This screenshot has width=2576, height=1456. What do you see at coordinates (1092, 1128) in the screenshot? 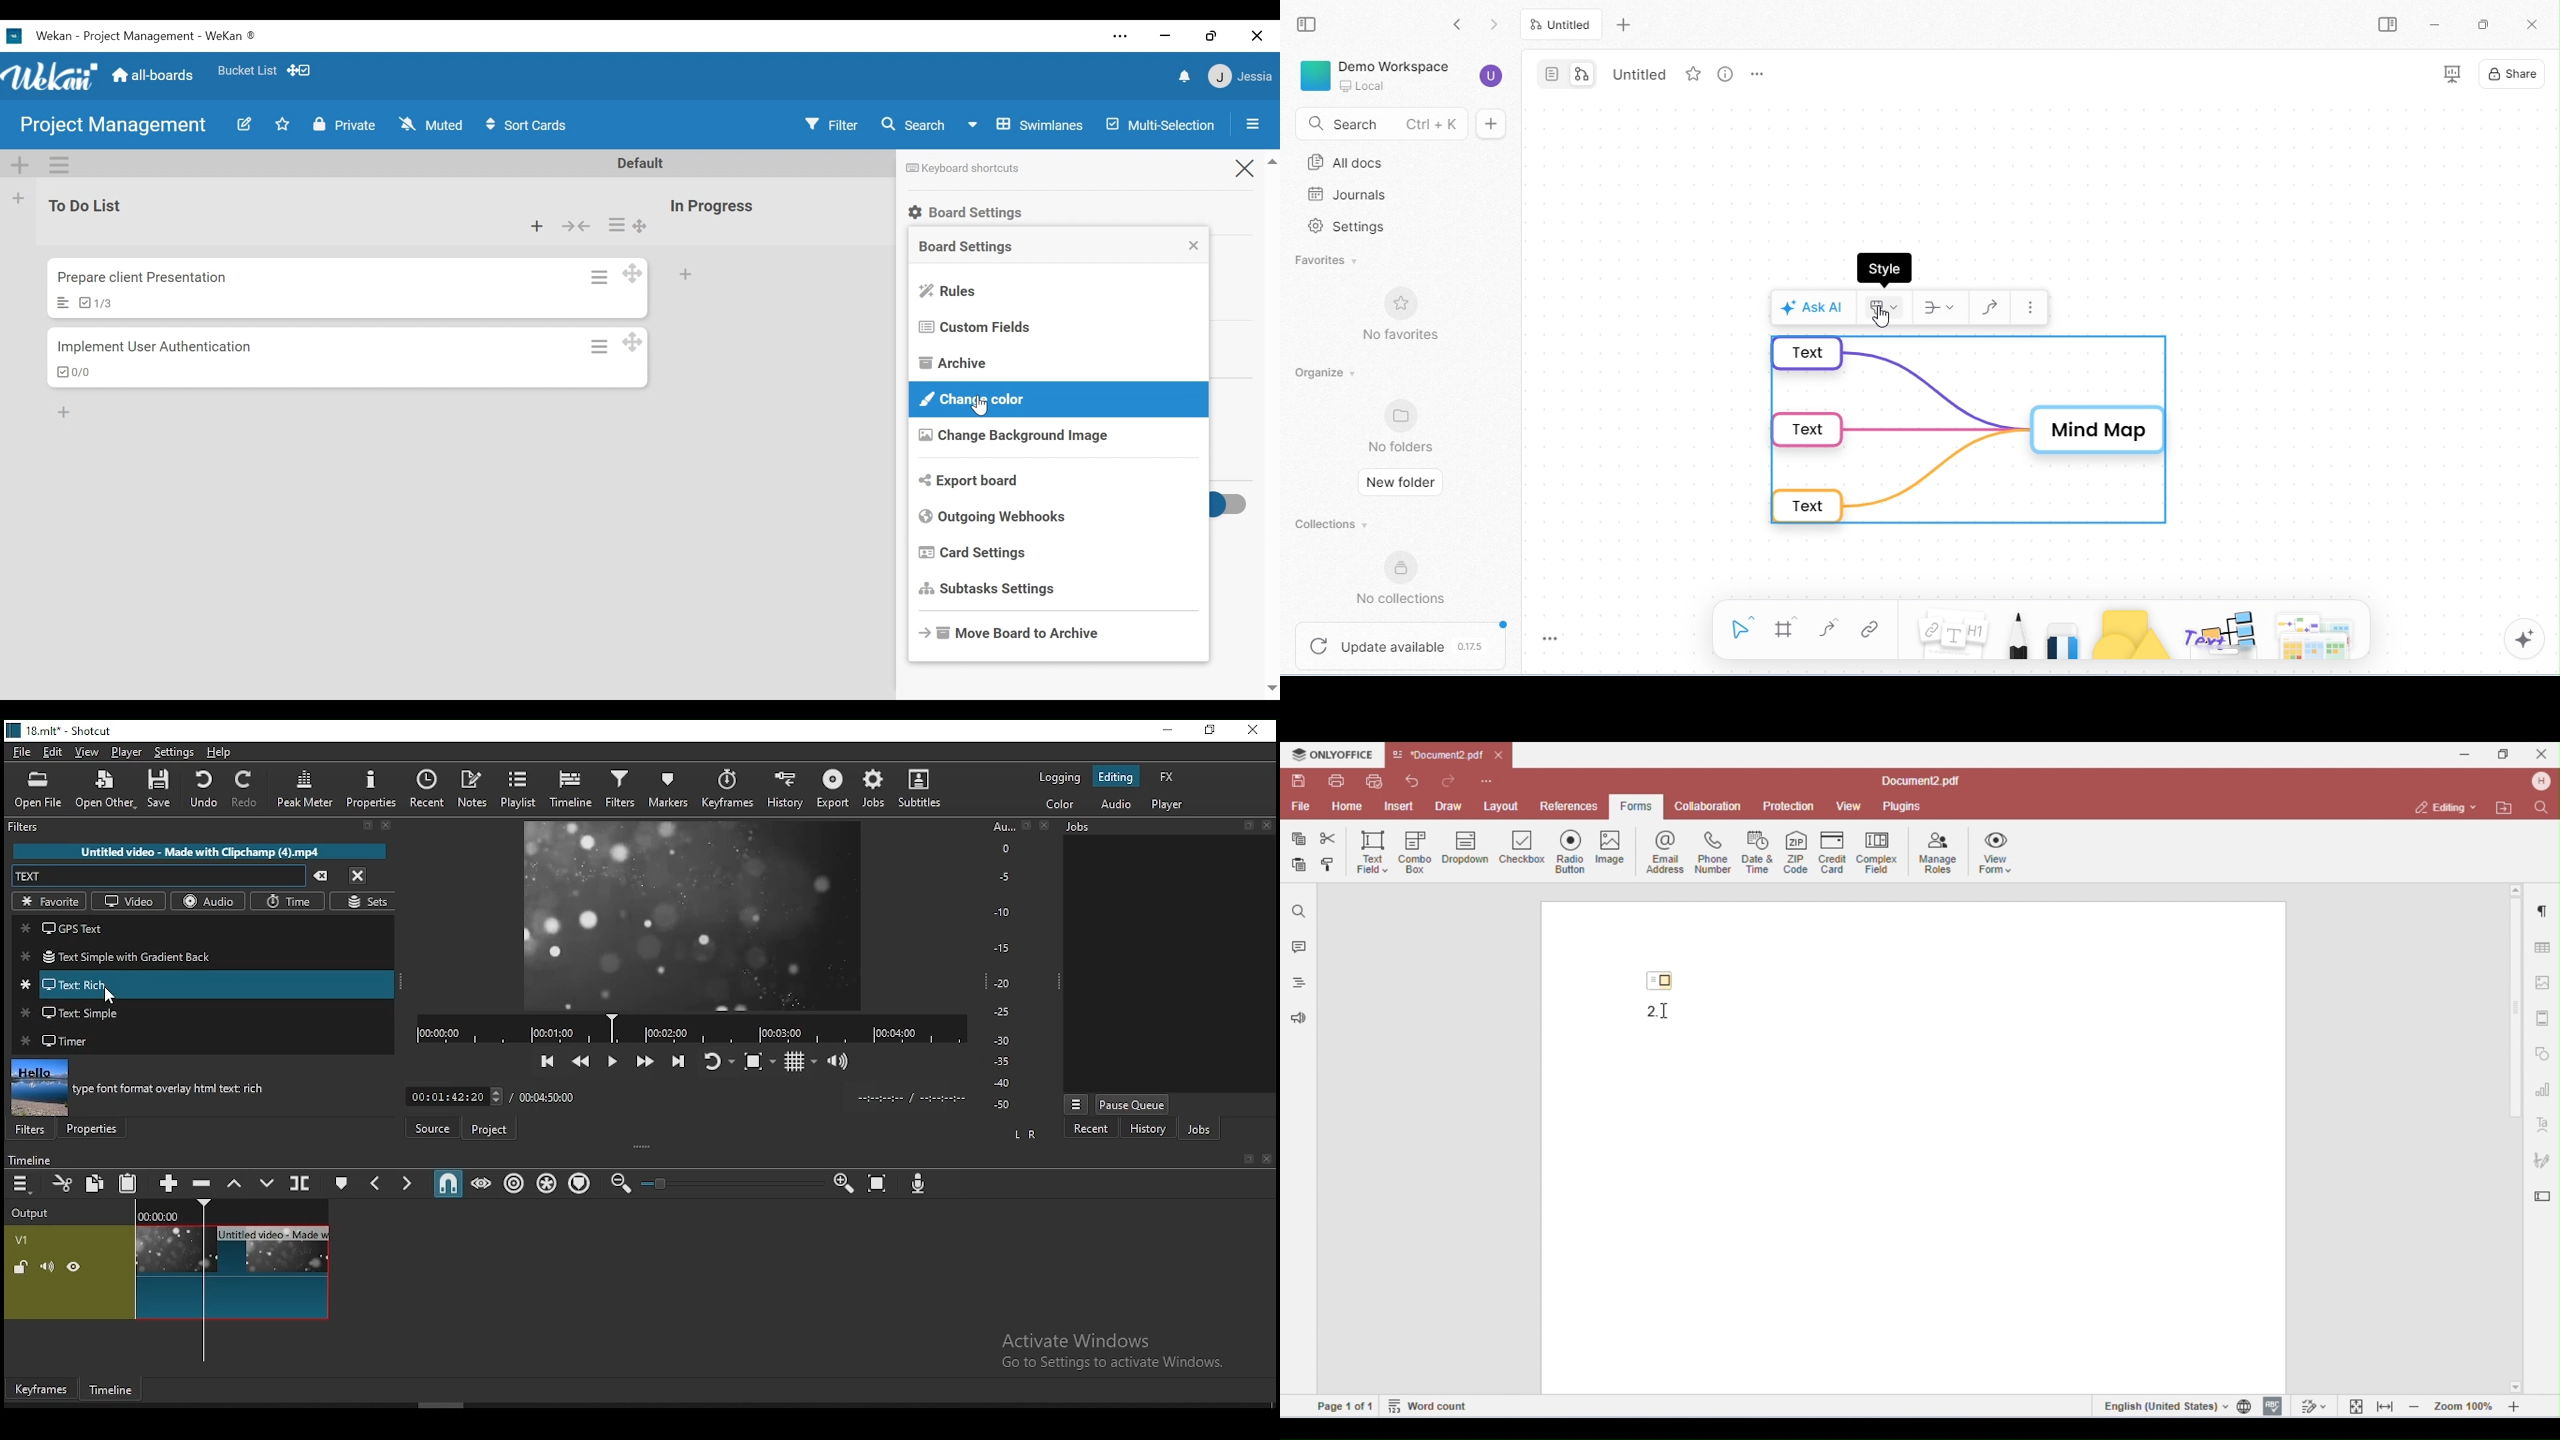
I see `recent` at bounding box center [1092, 1128].